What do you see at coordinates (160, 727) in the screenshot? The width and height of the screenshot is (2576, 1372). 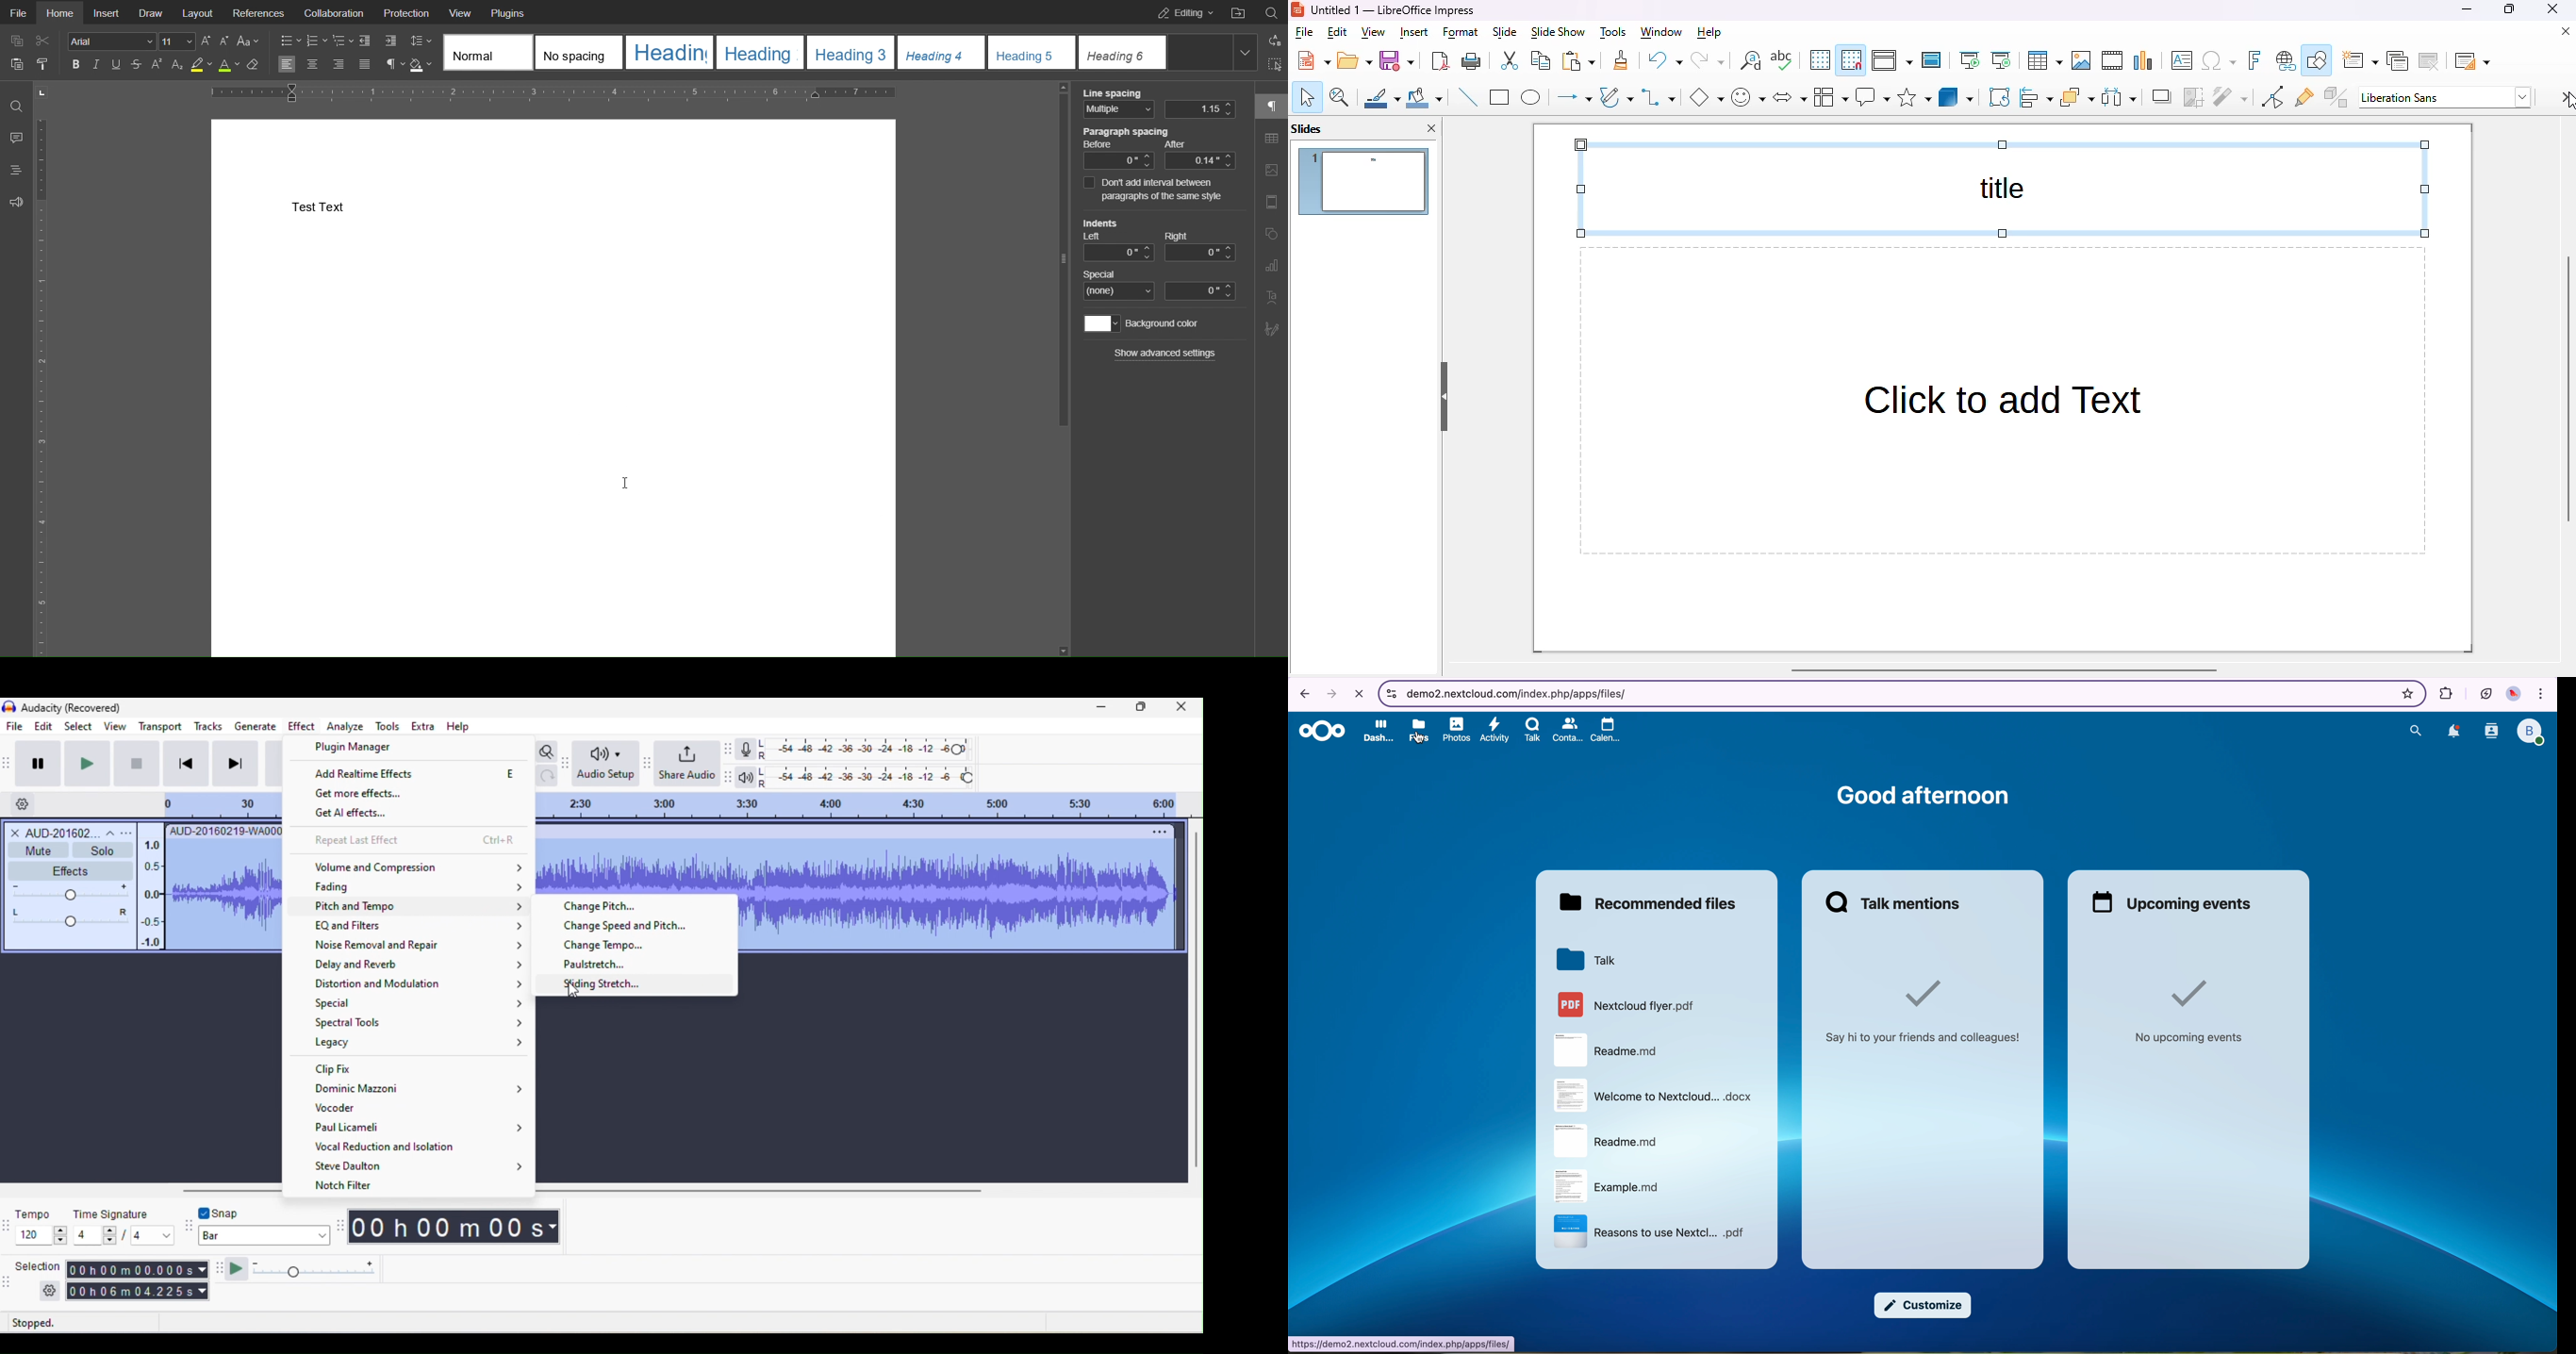 I see `transport` at bounding box center [160, 727].